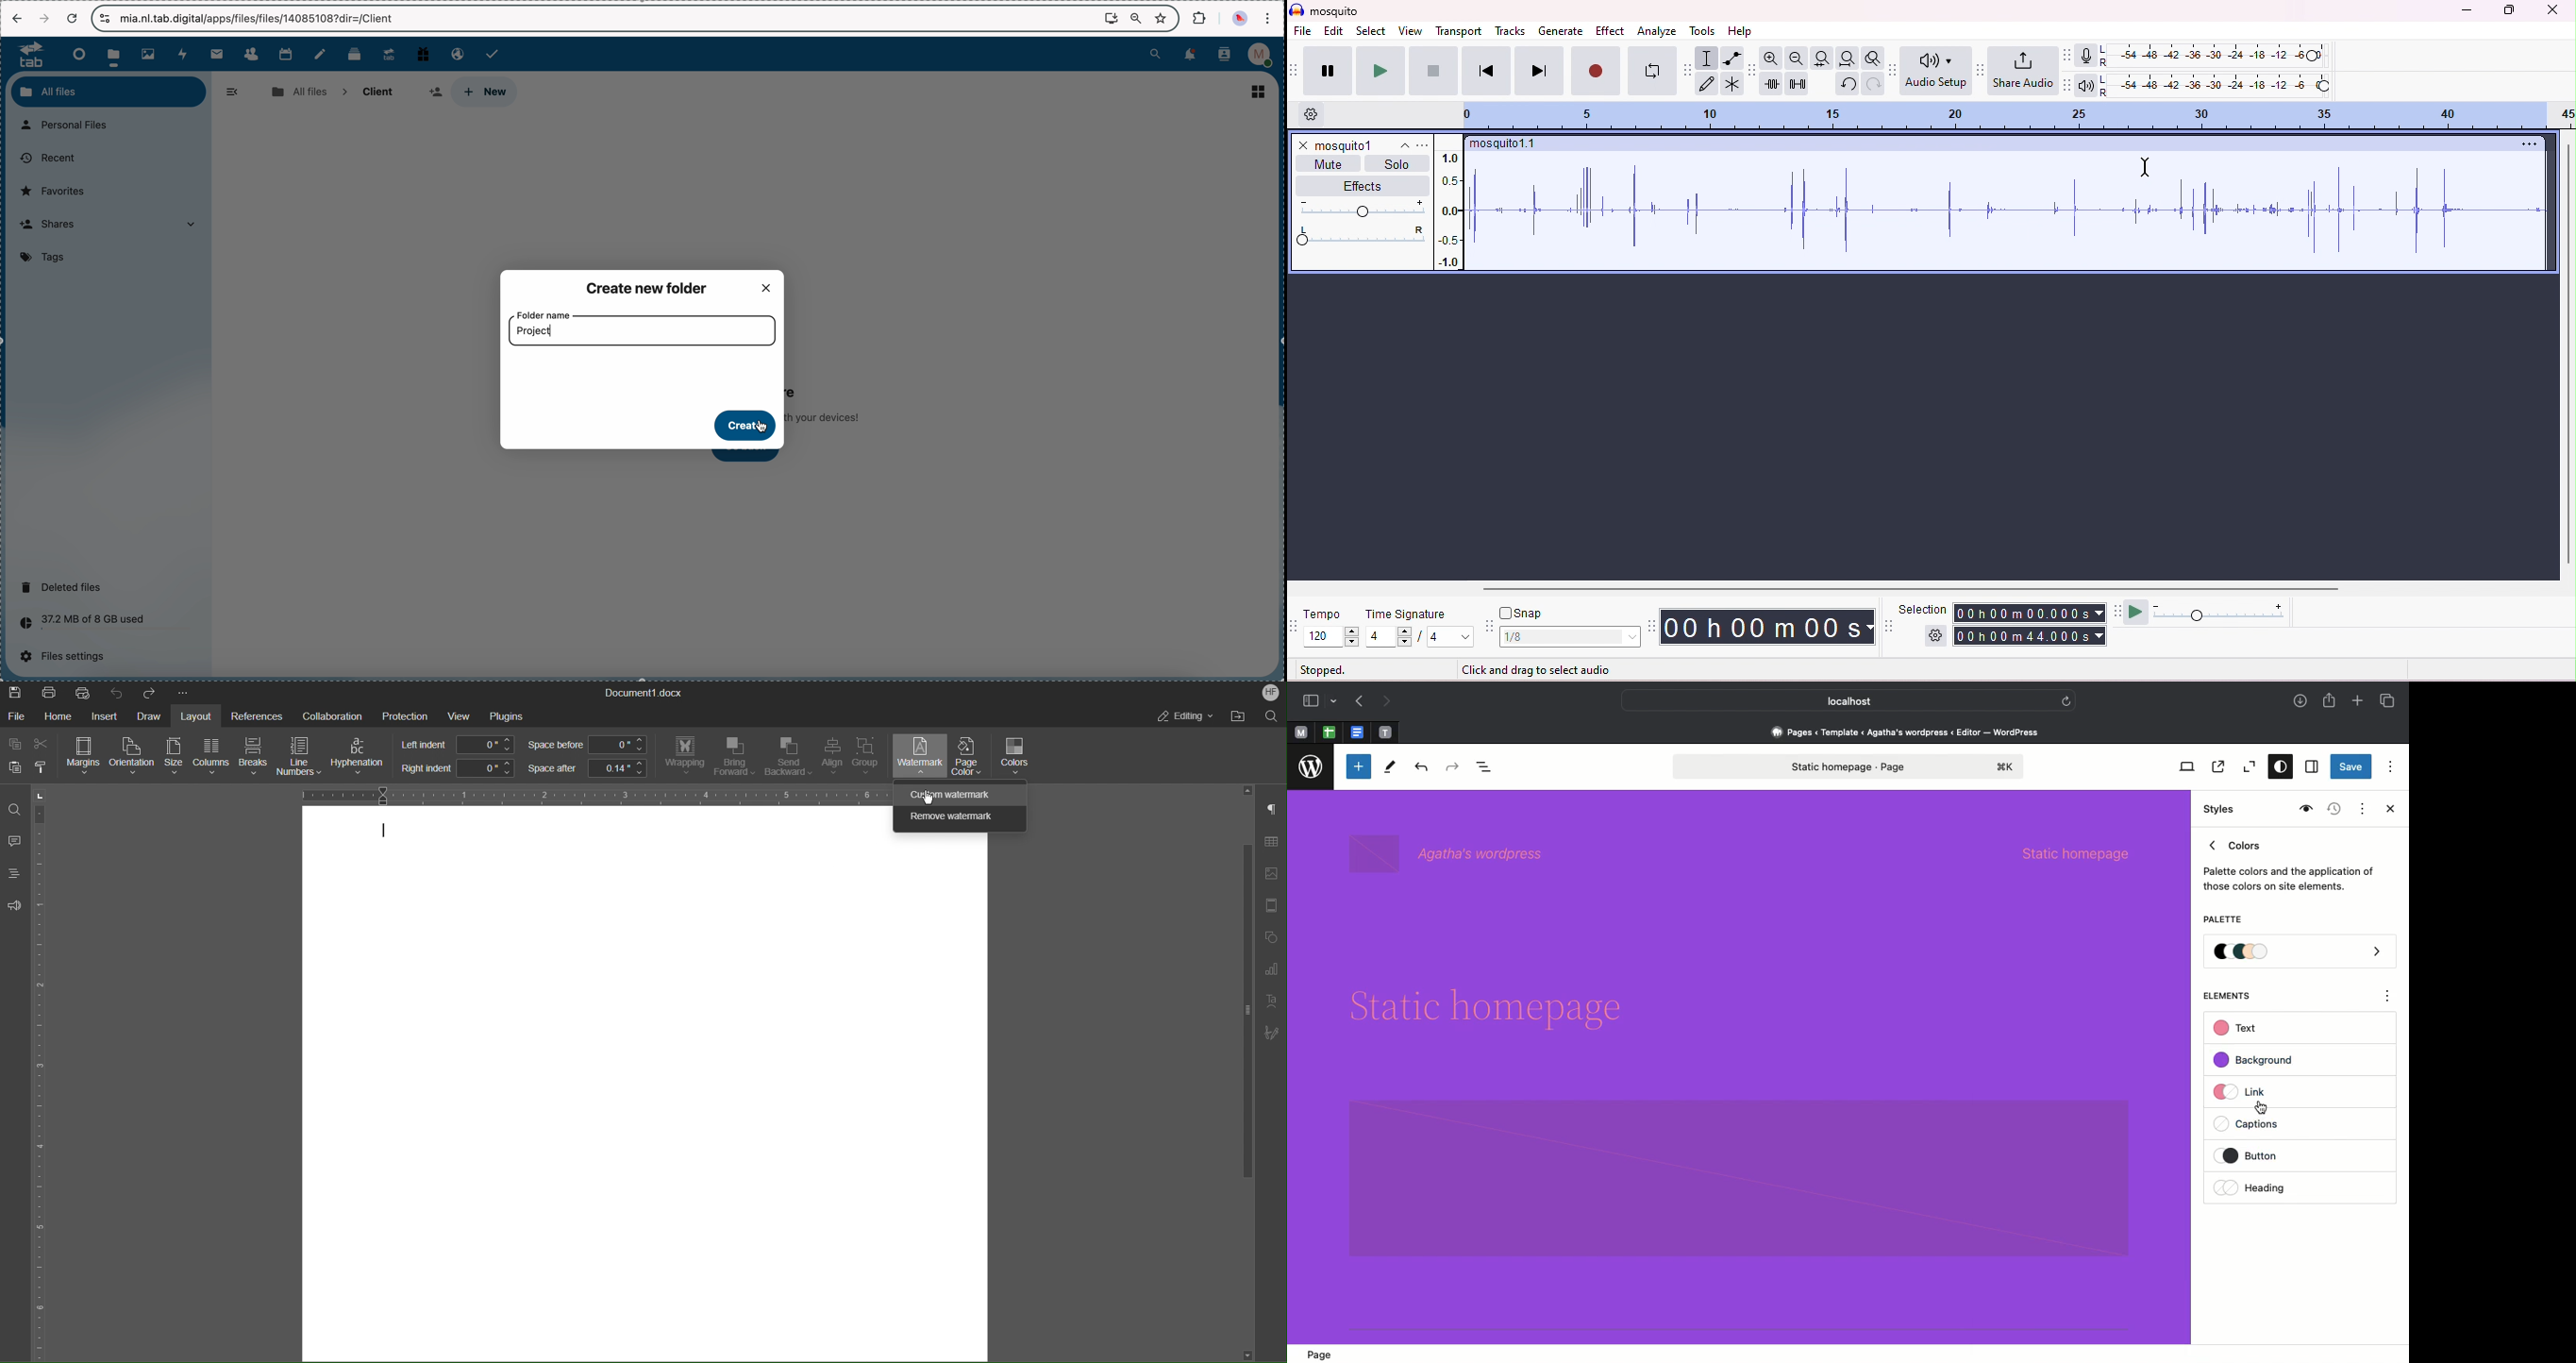 This screenshot has width=2576, height=1372. What do you see at coordinates (483, 92) in the screenshot?
I see `click on new button` at bounding box center [483, 92].